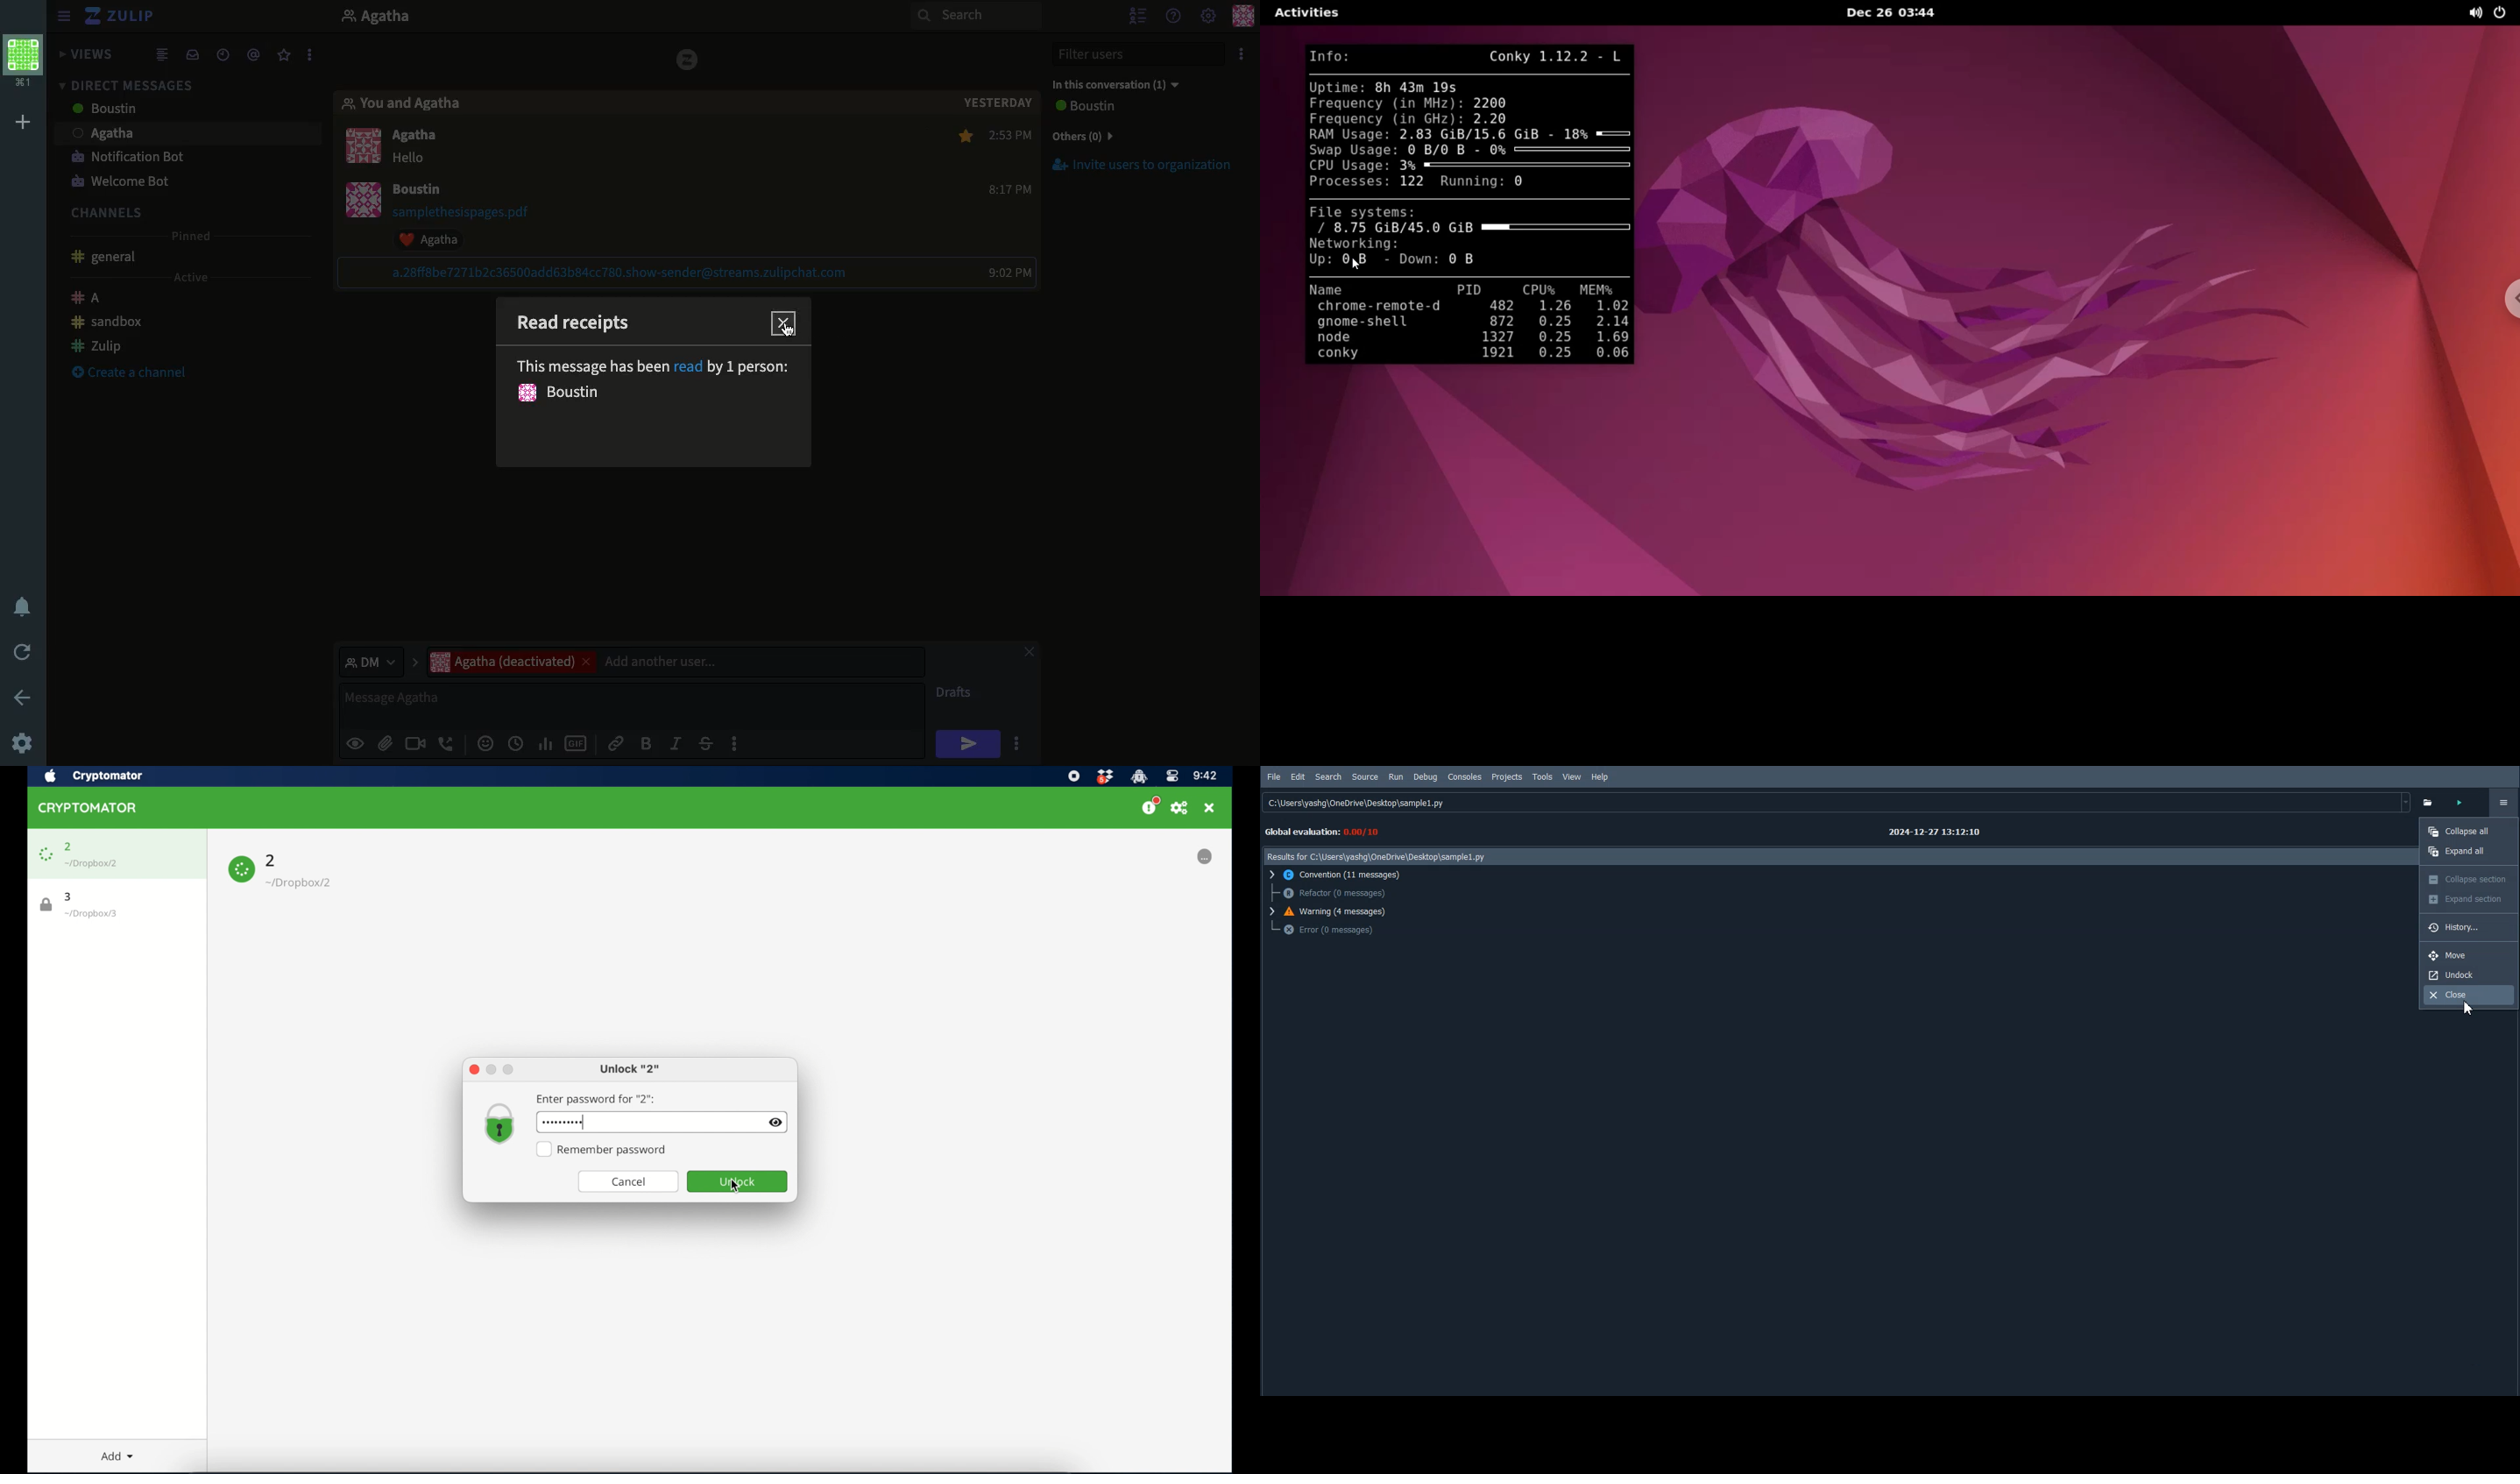  I want to click on Search, so click(1329, 776).